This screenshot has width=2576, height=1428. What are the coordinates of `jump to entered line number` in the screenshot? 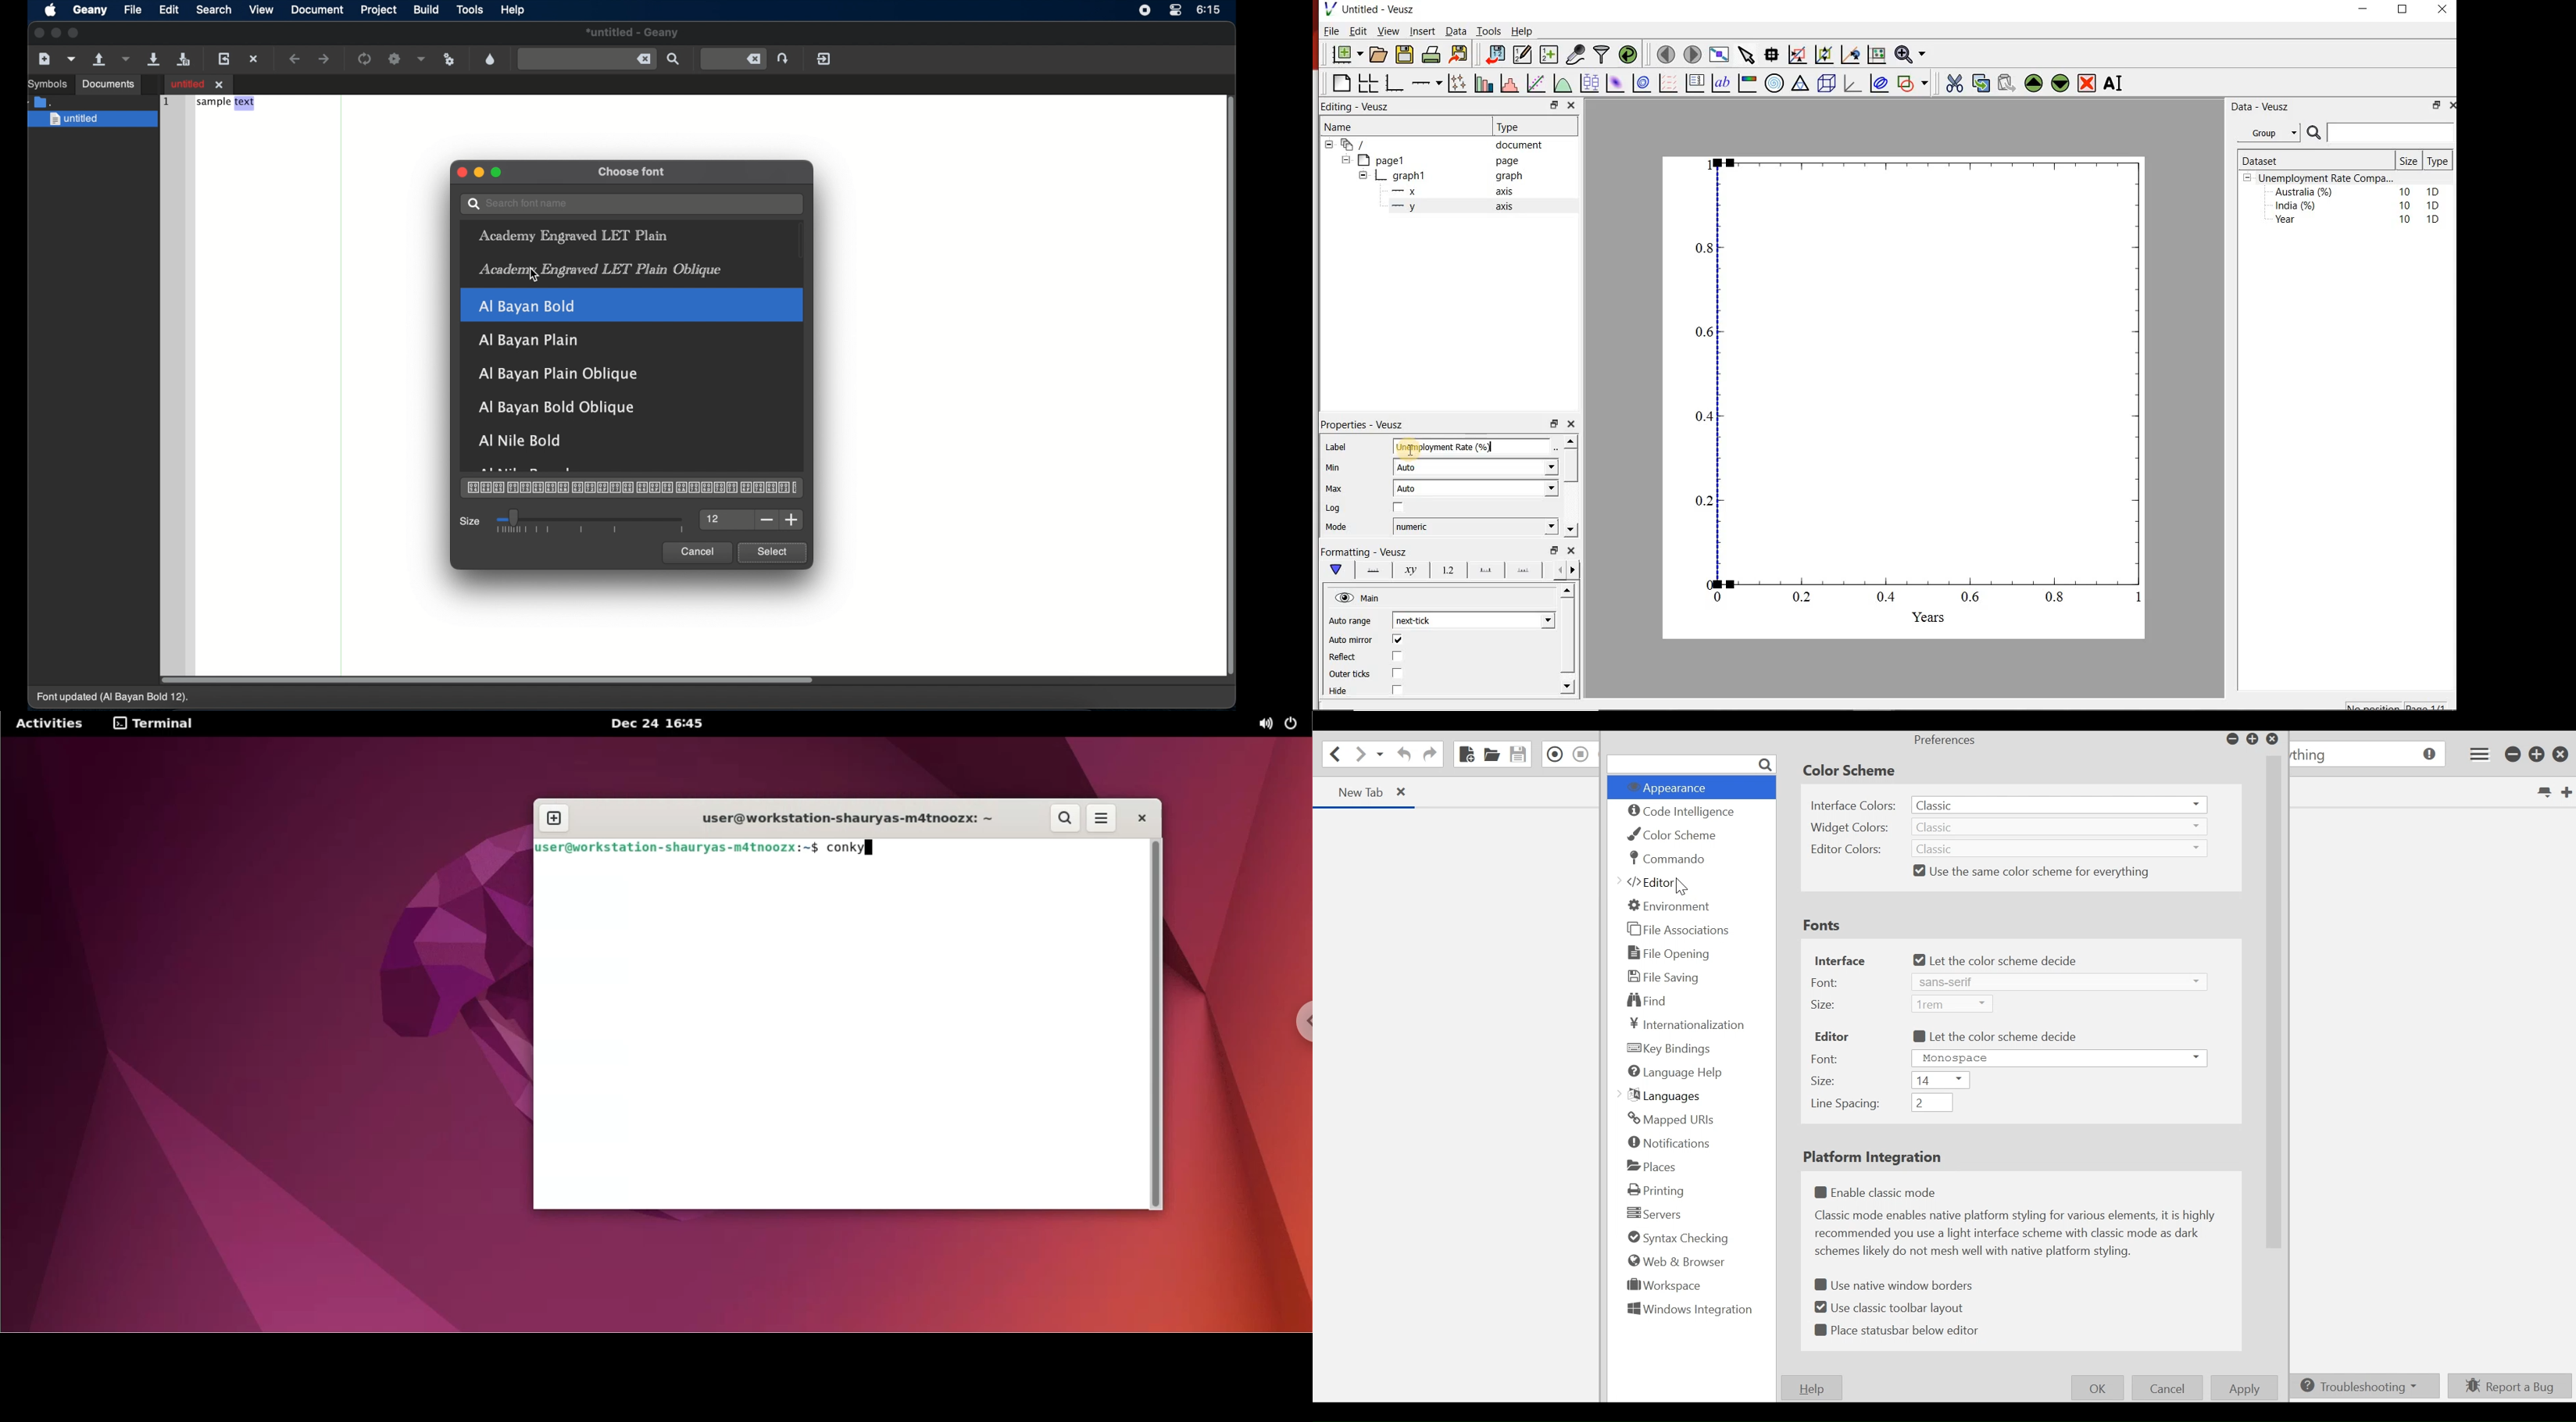 It's located at (785, 58).